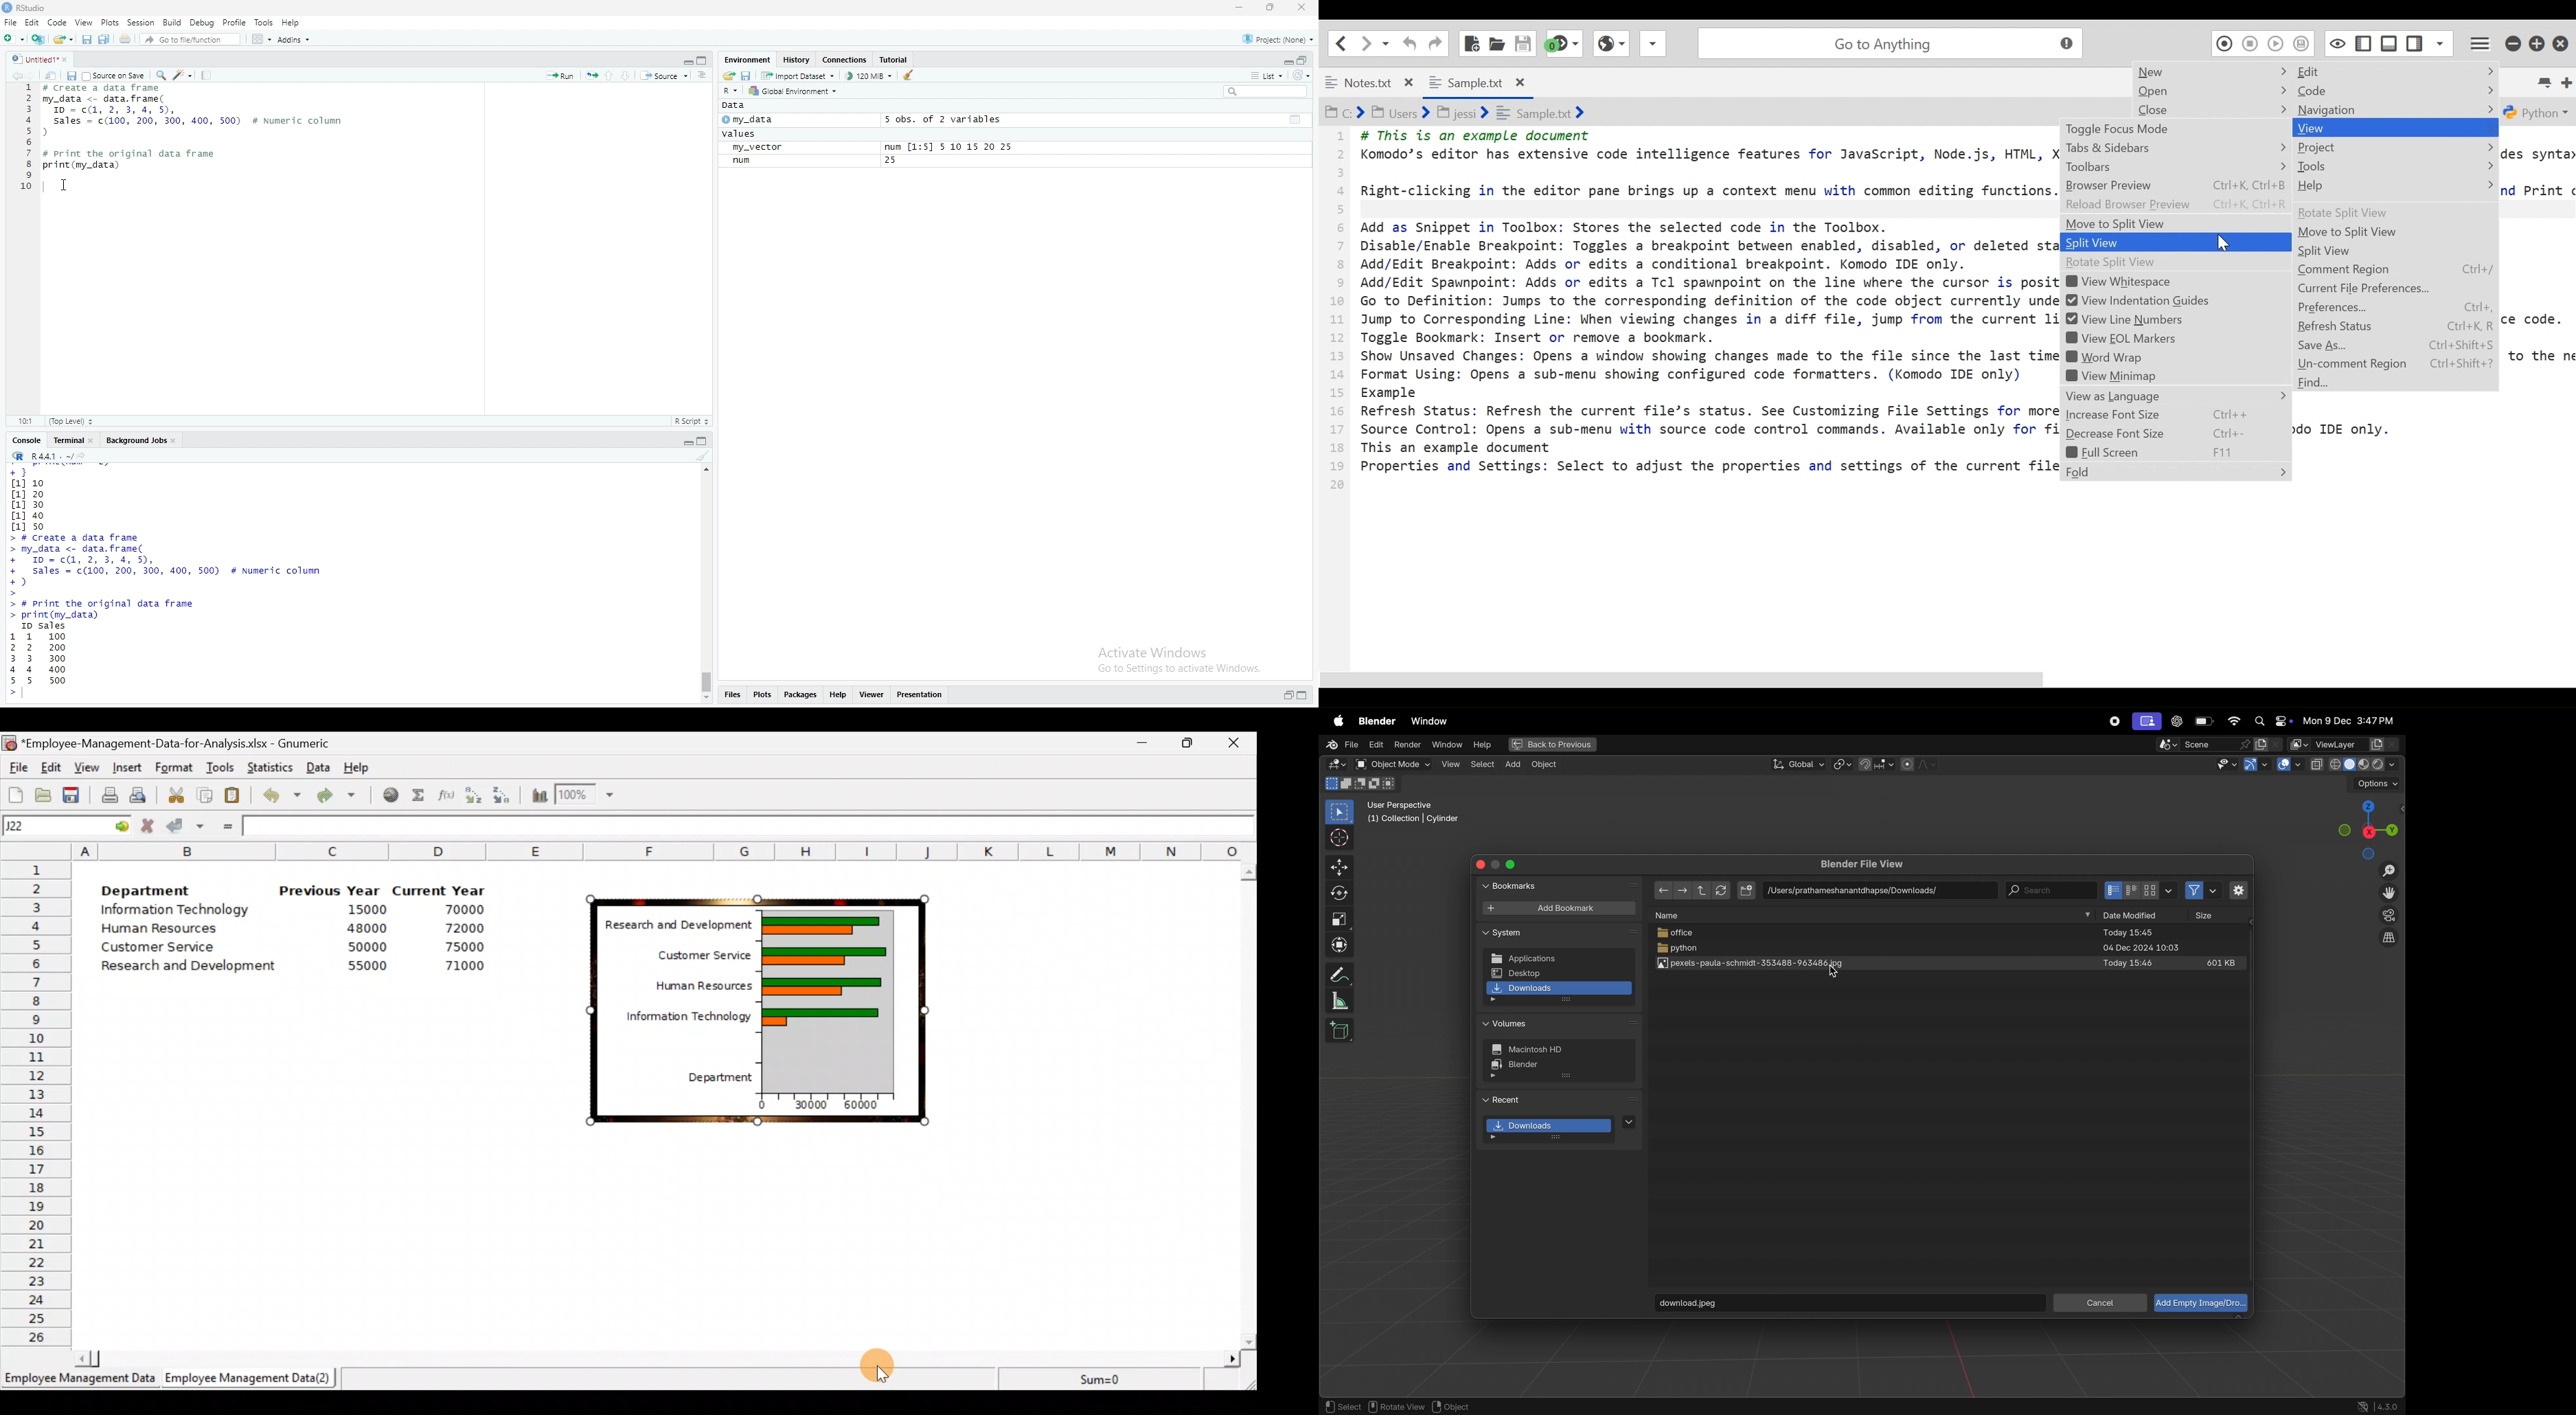  What do you see at coordinates (235, 22) in the screenshot?
I see `Profile` at bounding box center [235, 22].